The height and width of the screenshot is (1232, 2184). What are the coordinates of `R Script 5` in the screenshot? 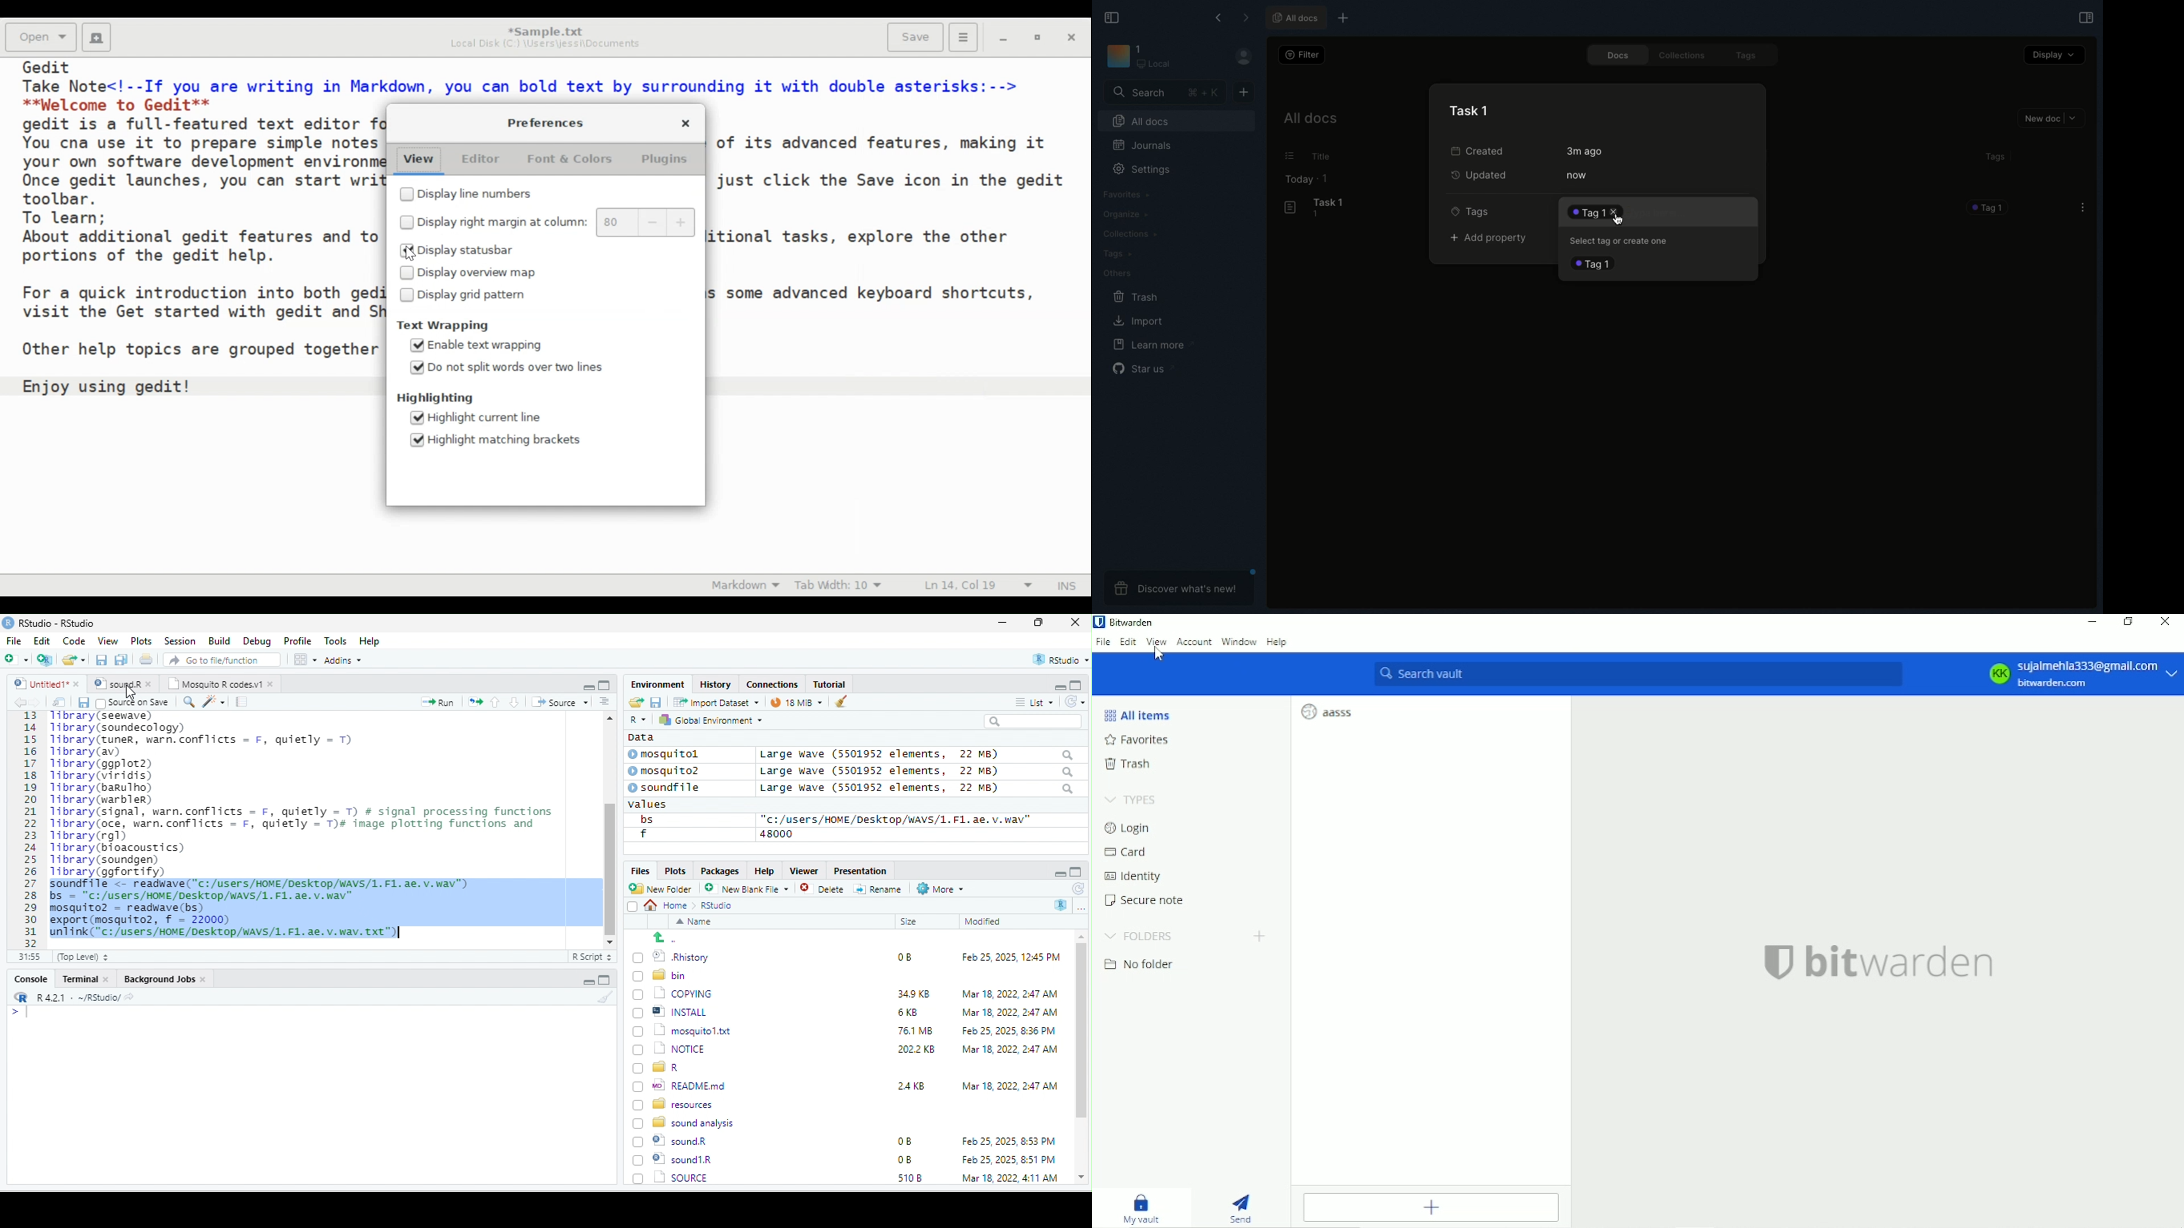 It's located at (593, 957).